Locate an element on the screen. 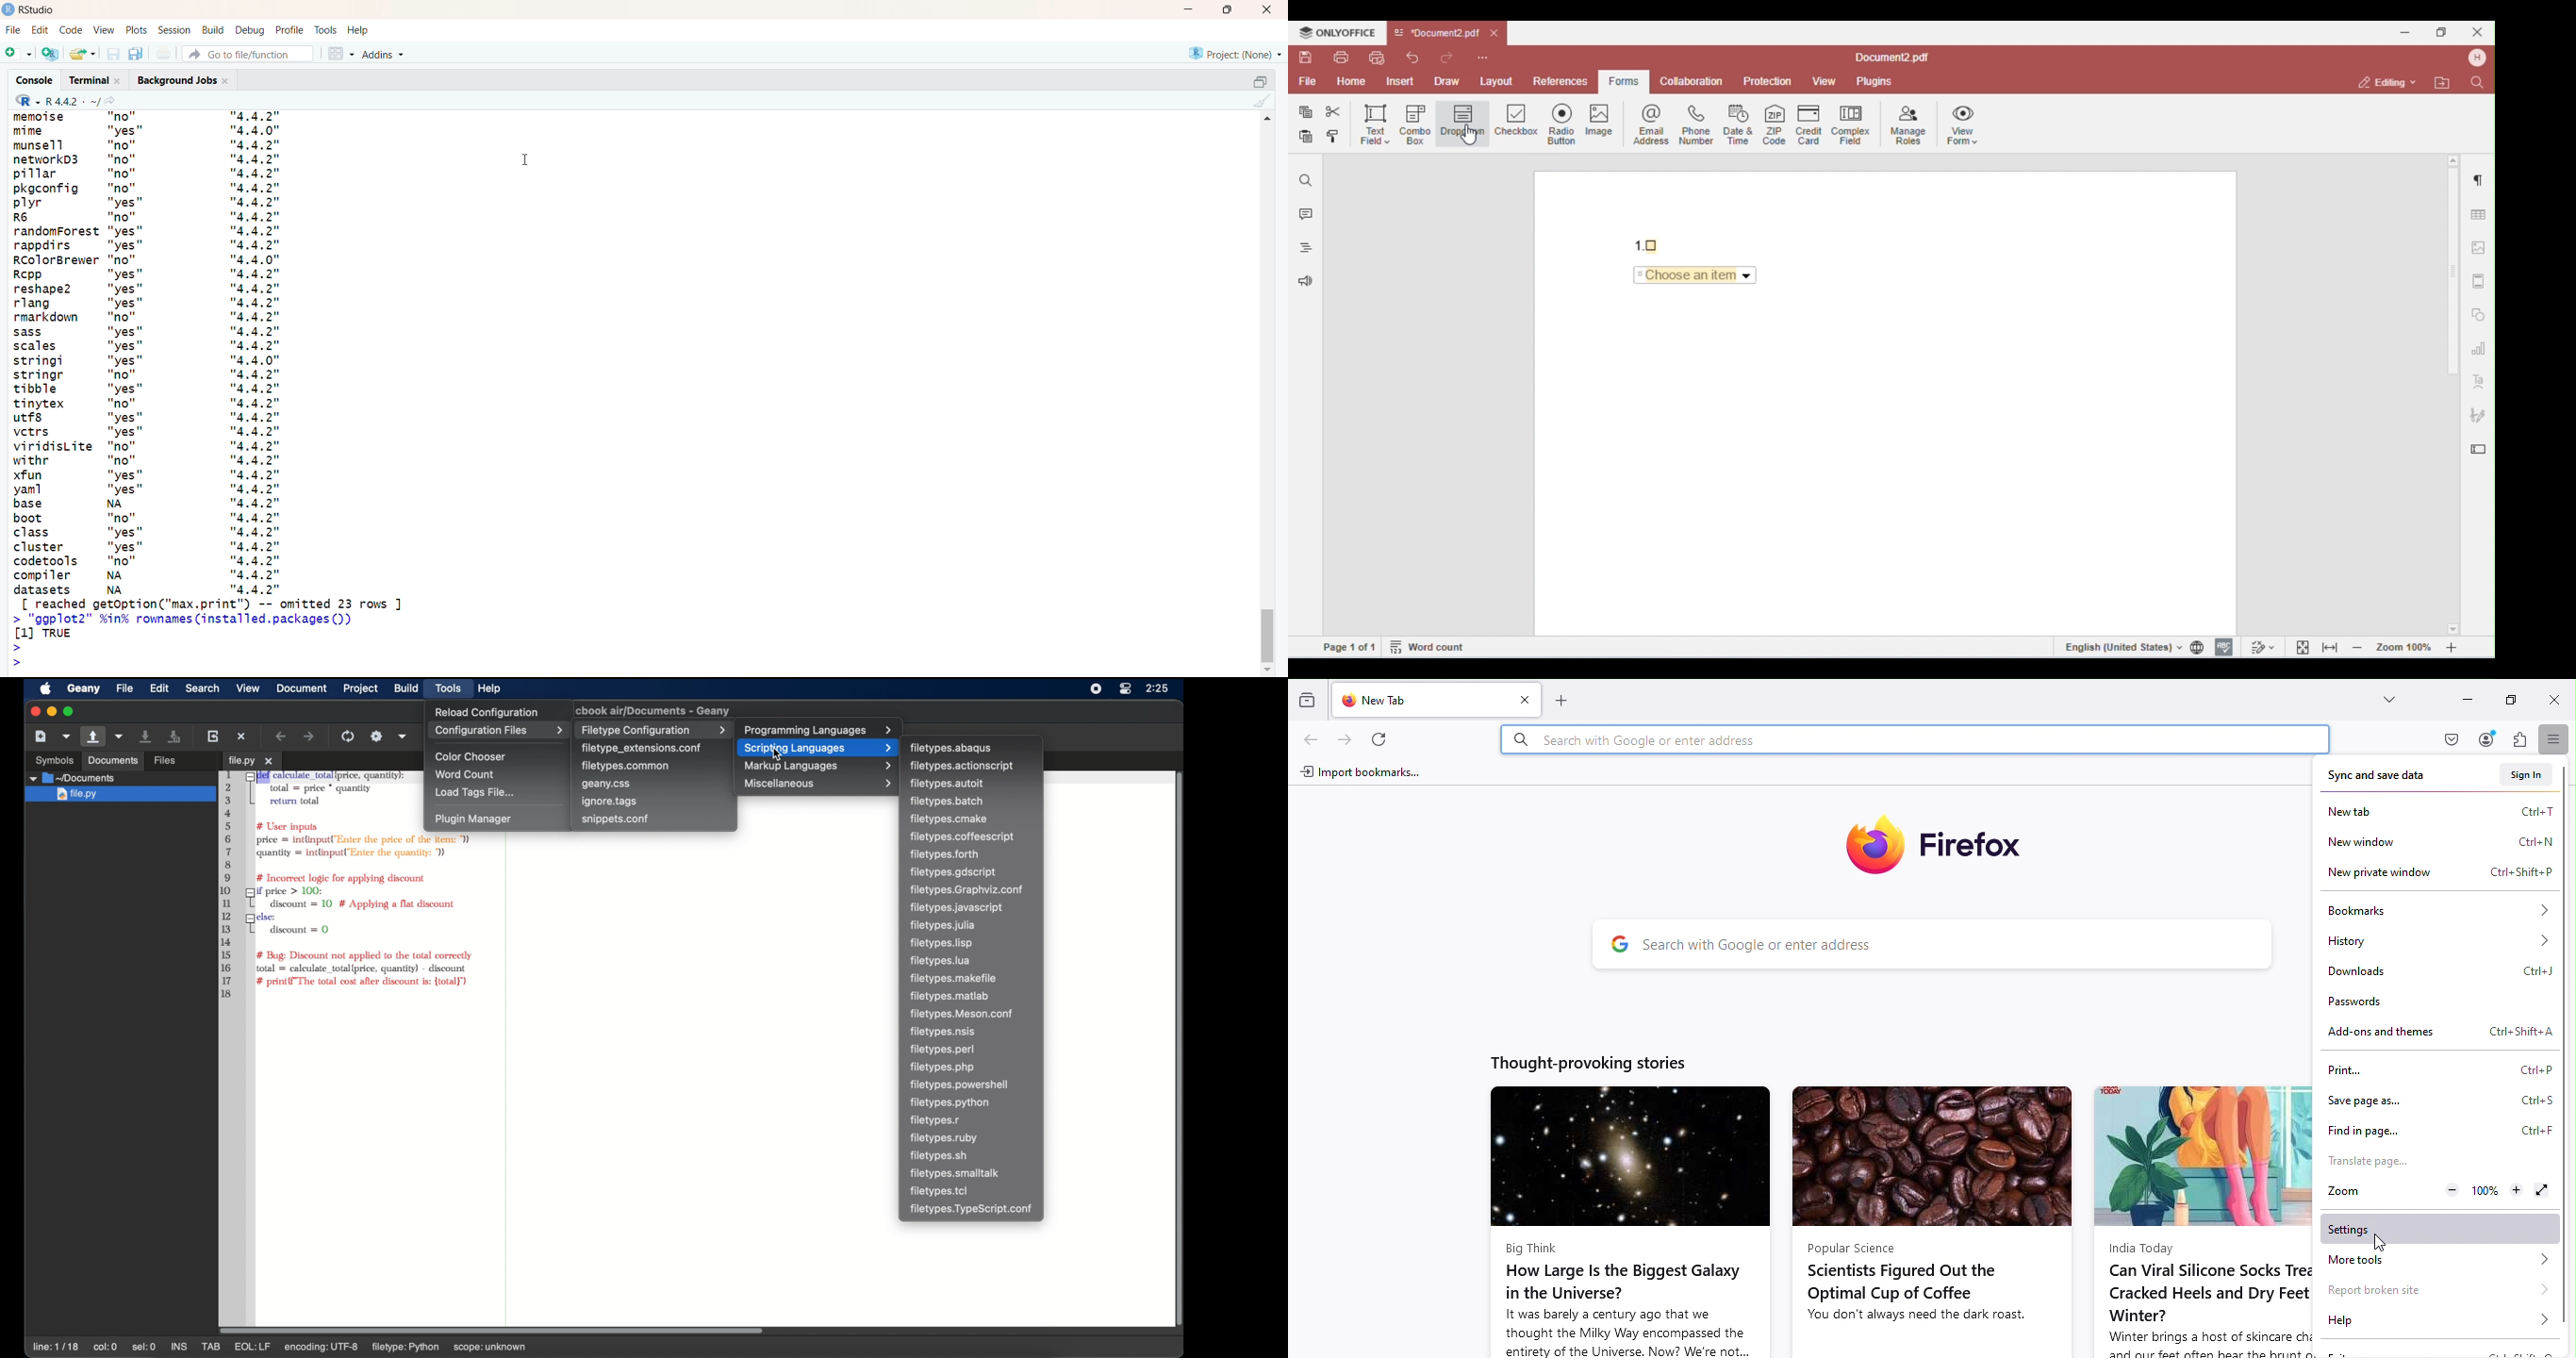 The image size is (2576, 1372). News article is located at coordinates (2202, 1219).